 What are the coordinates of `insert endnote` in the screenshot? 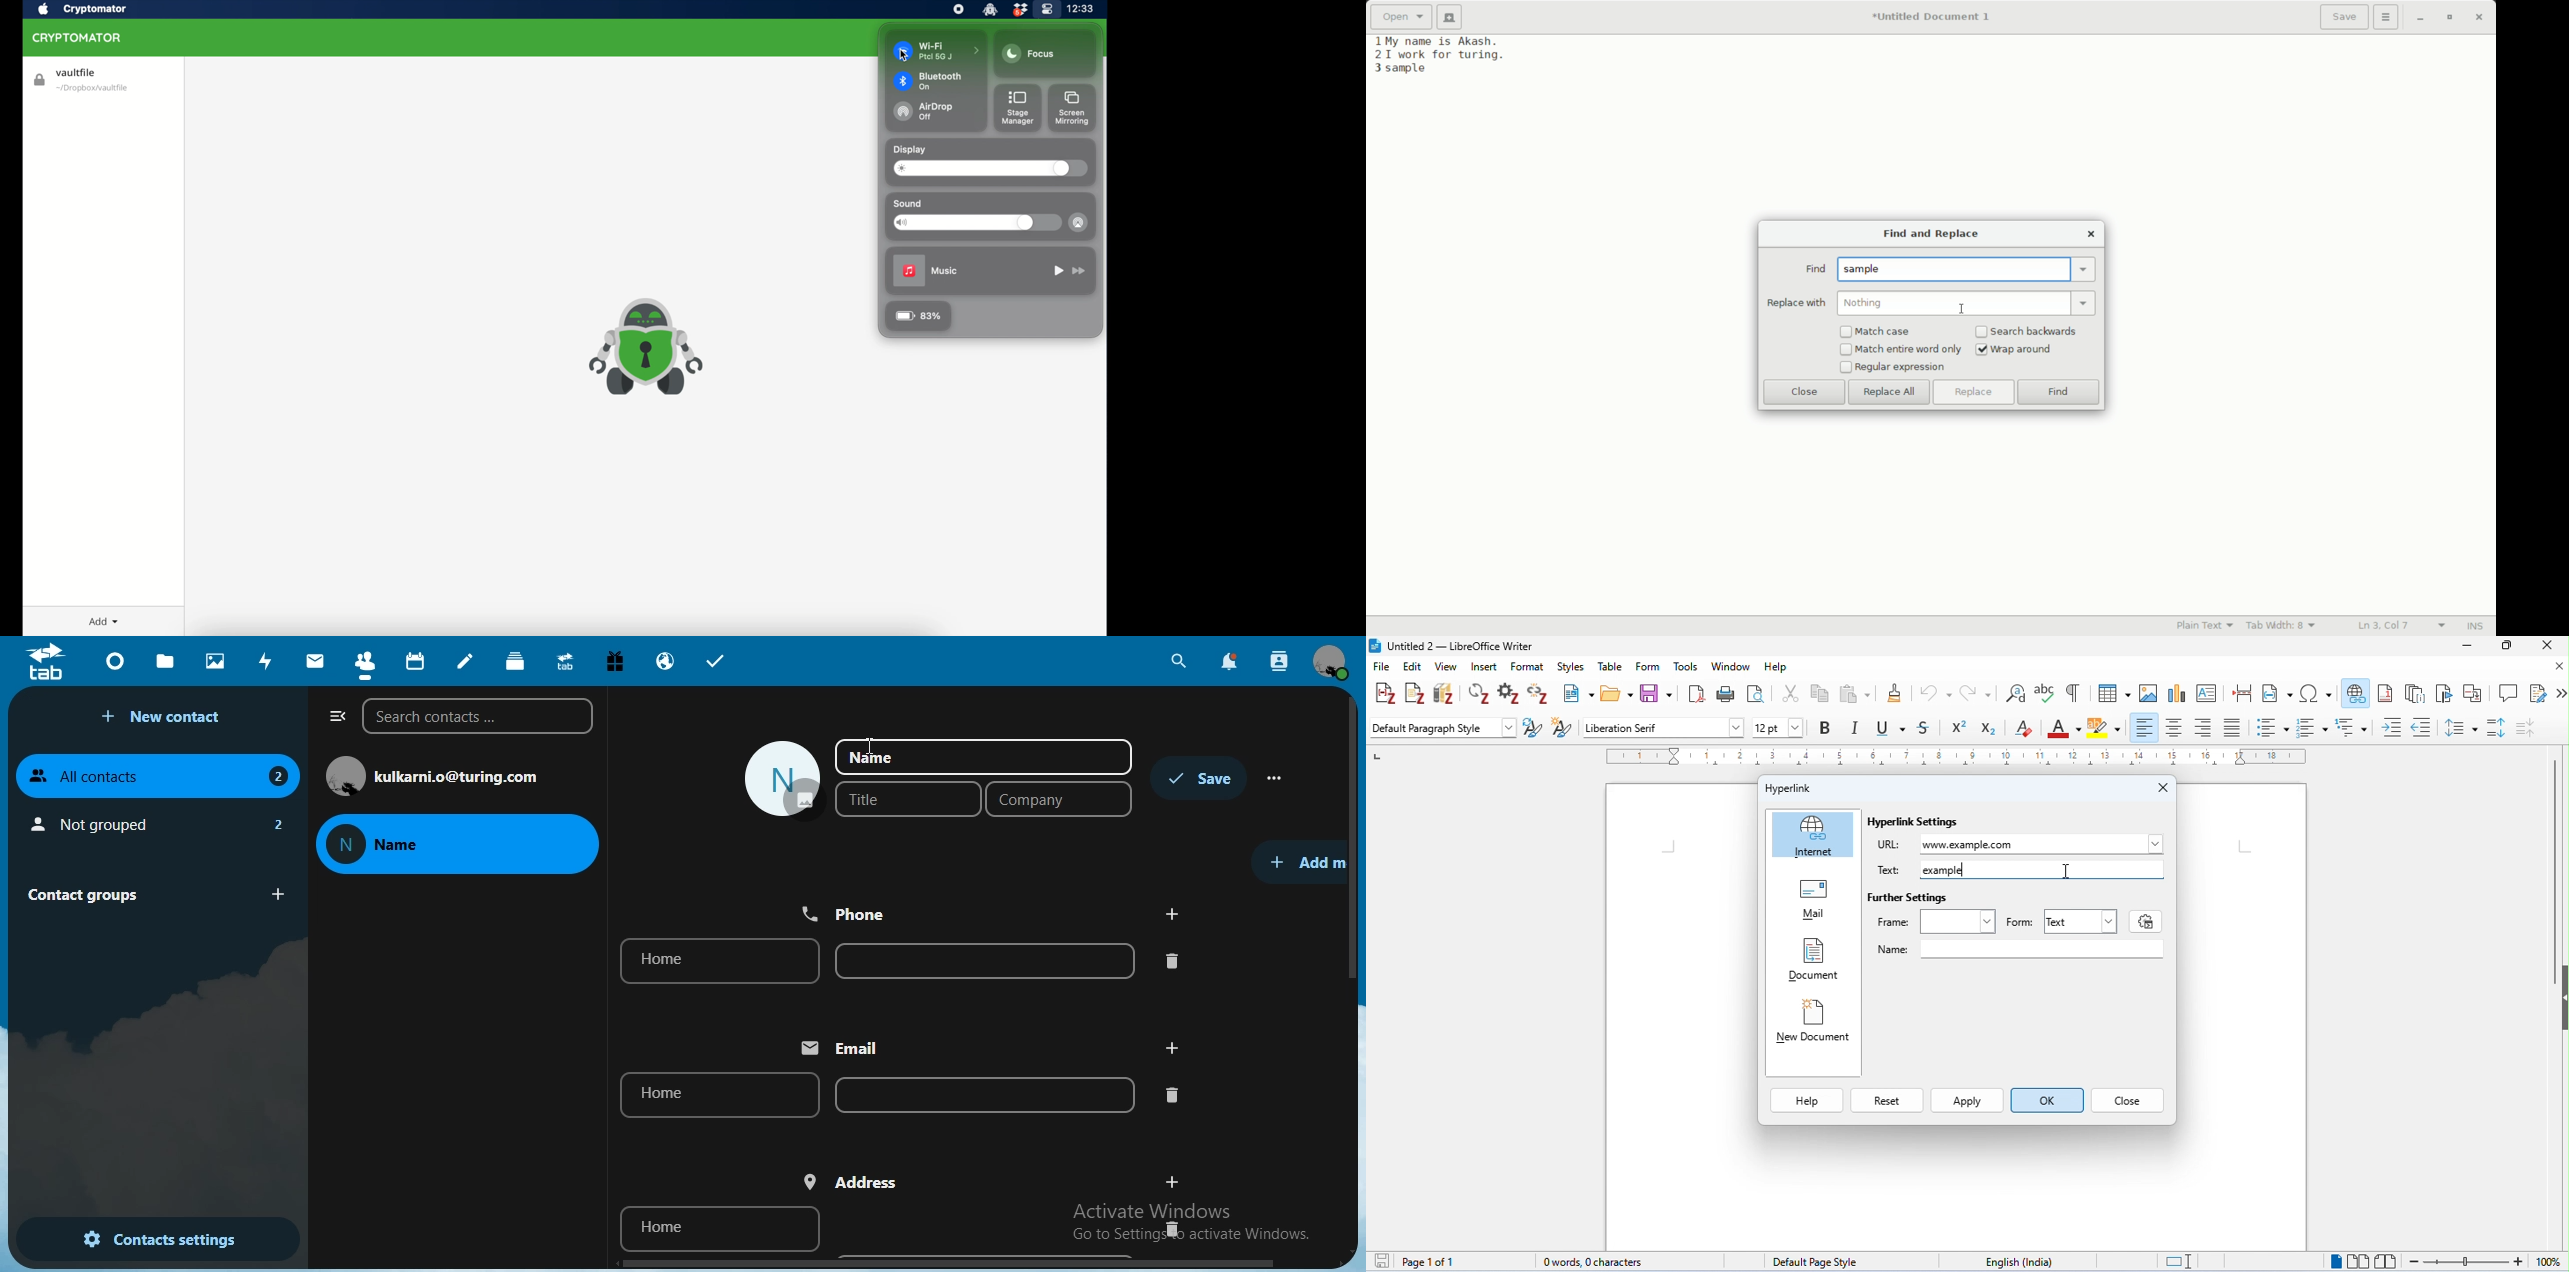 It's located at (2417, 693).